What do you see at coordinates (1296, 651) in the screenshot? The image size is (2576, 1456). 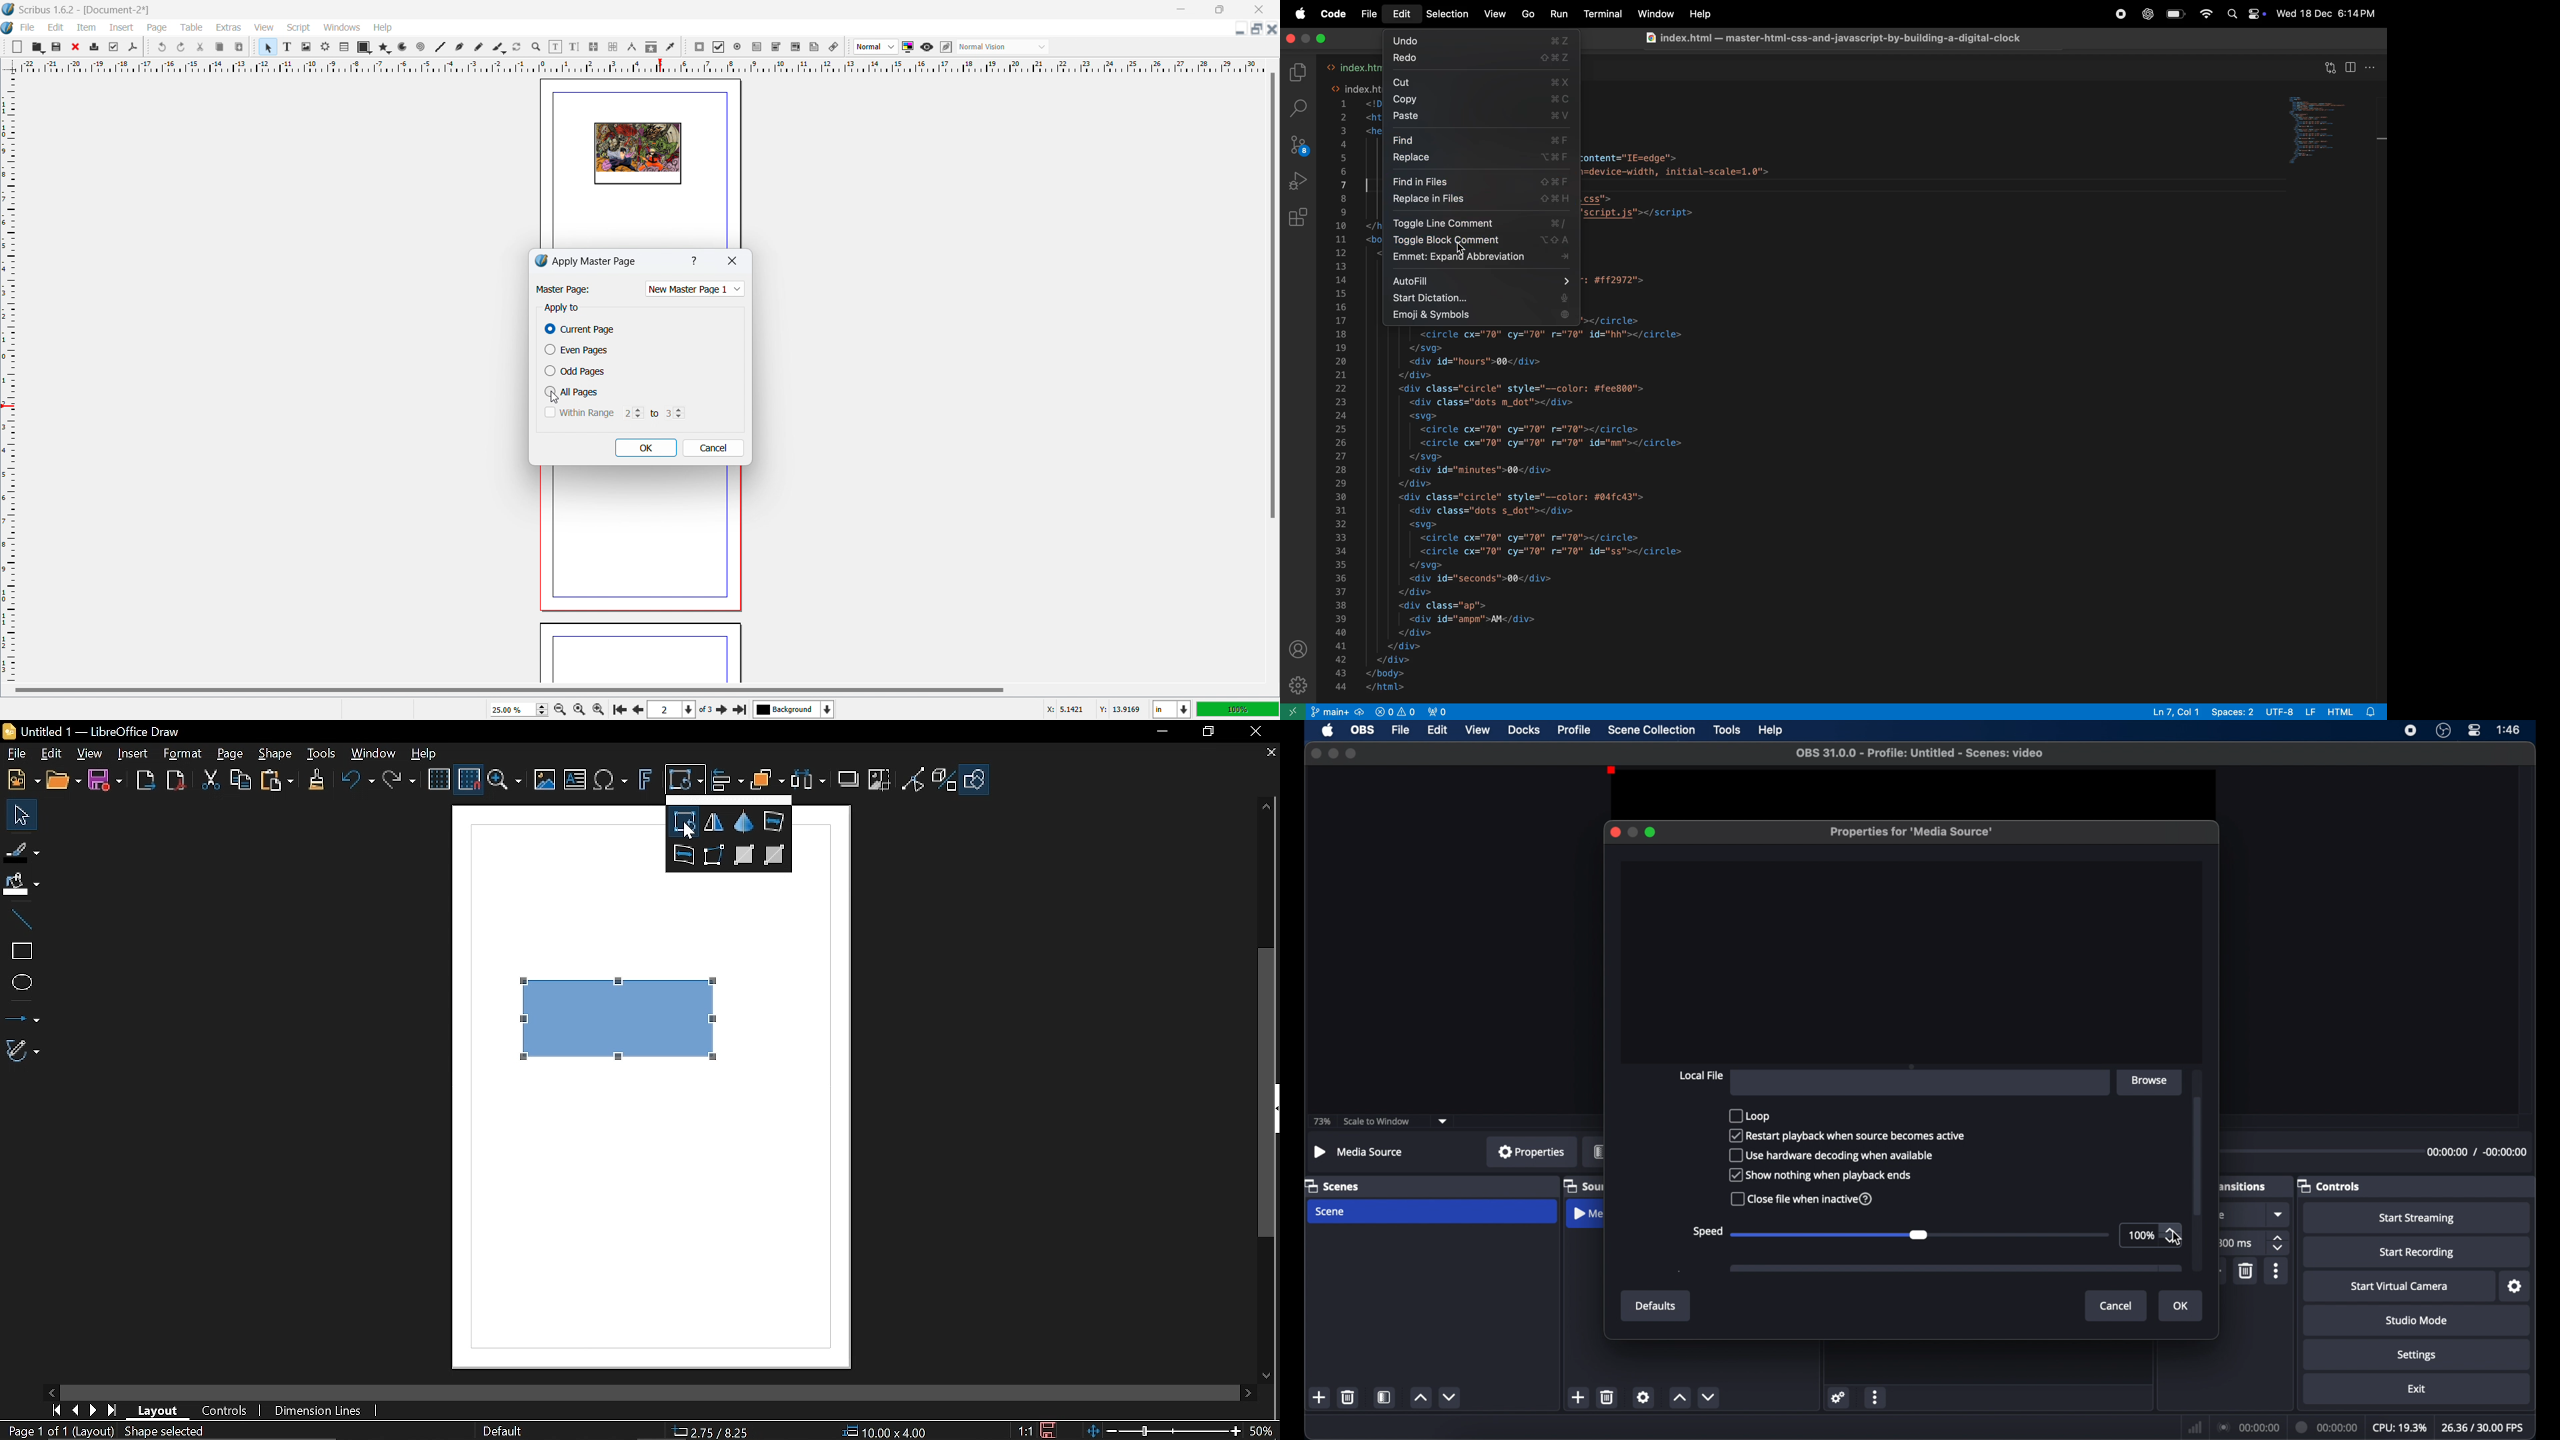 I see `profile` at bounding box center [1296, 651].